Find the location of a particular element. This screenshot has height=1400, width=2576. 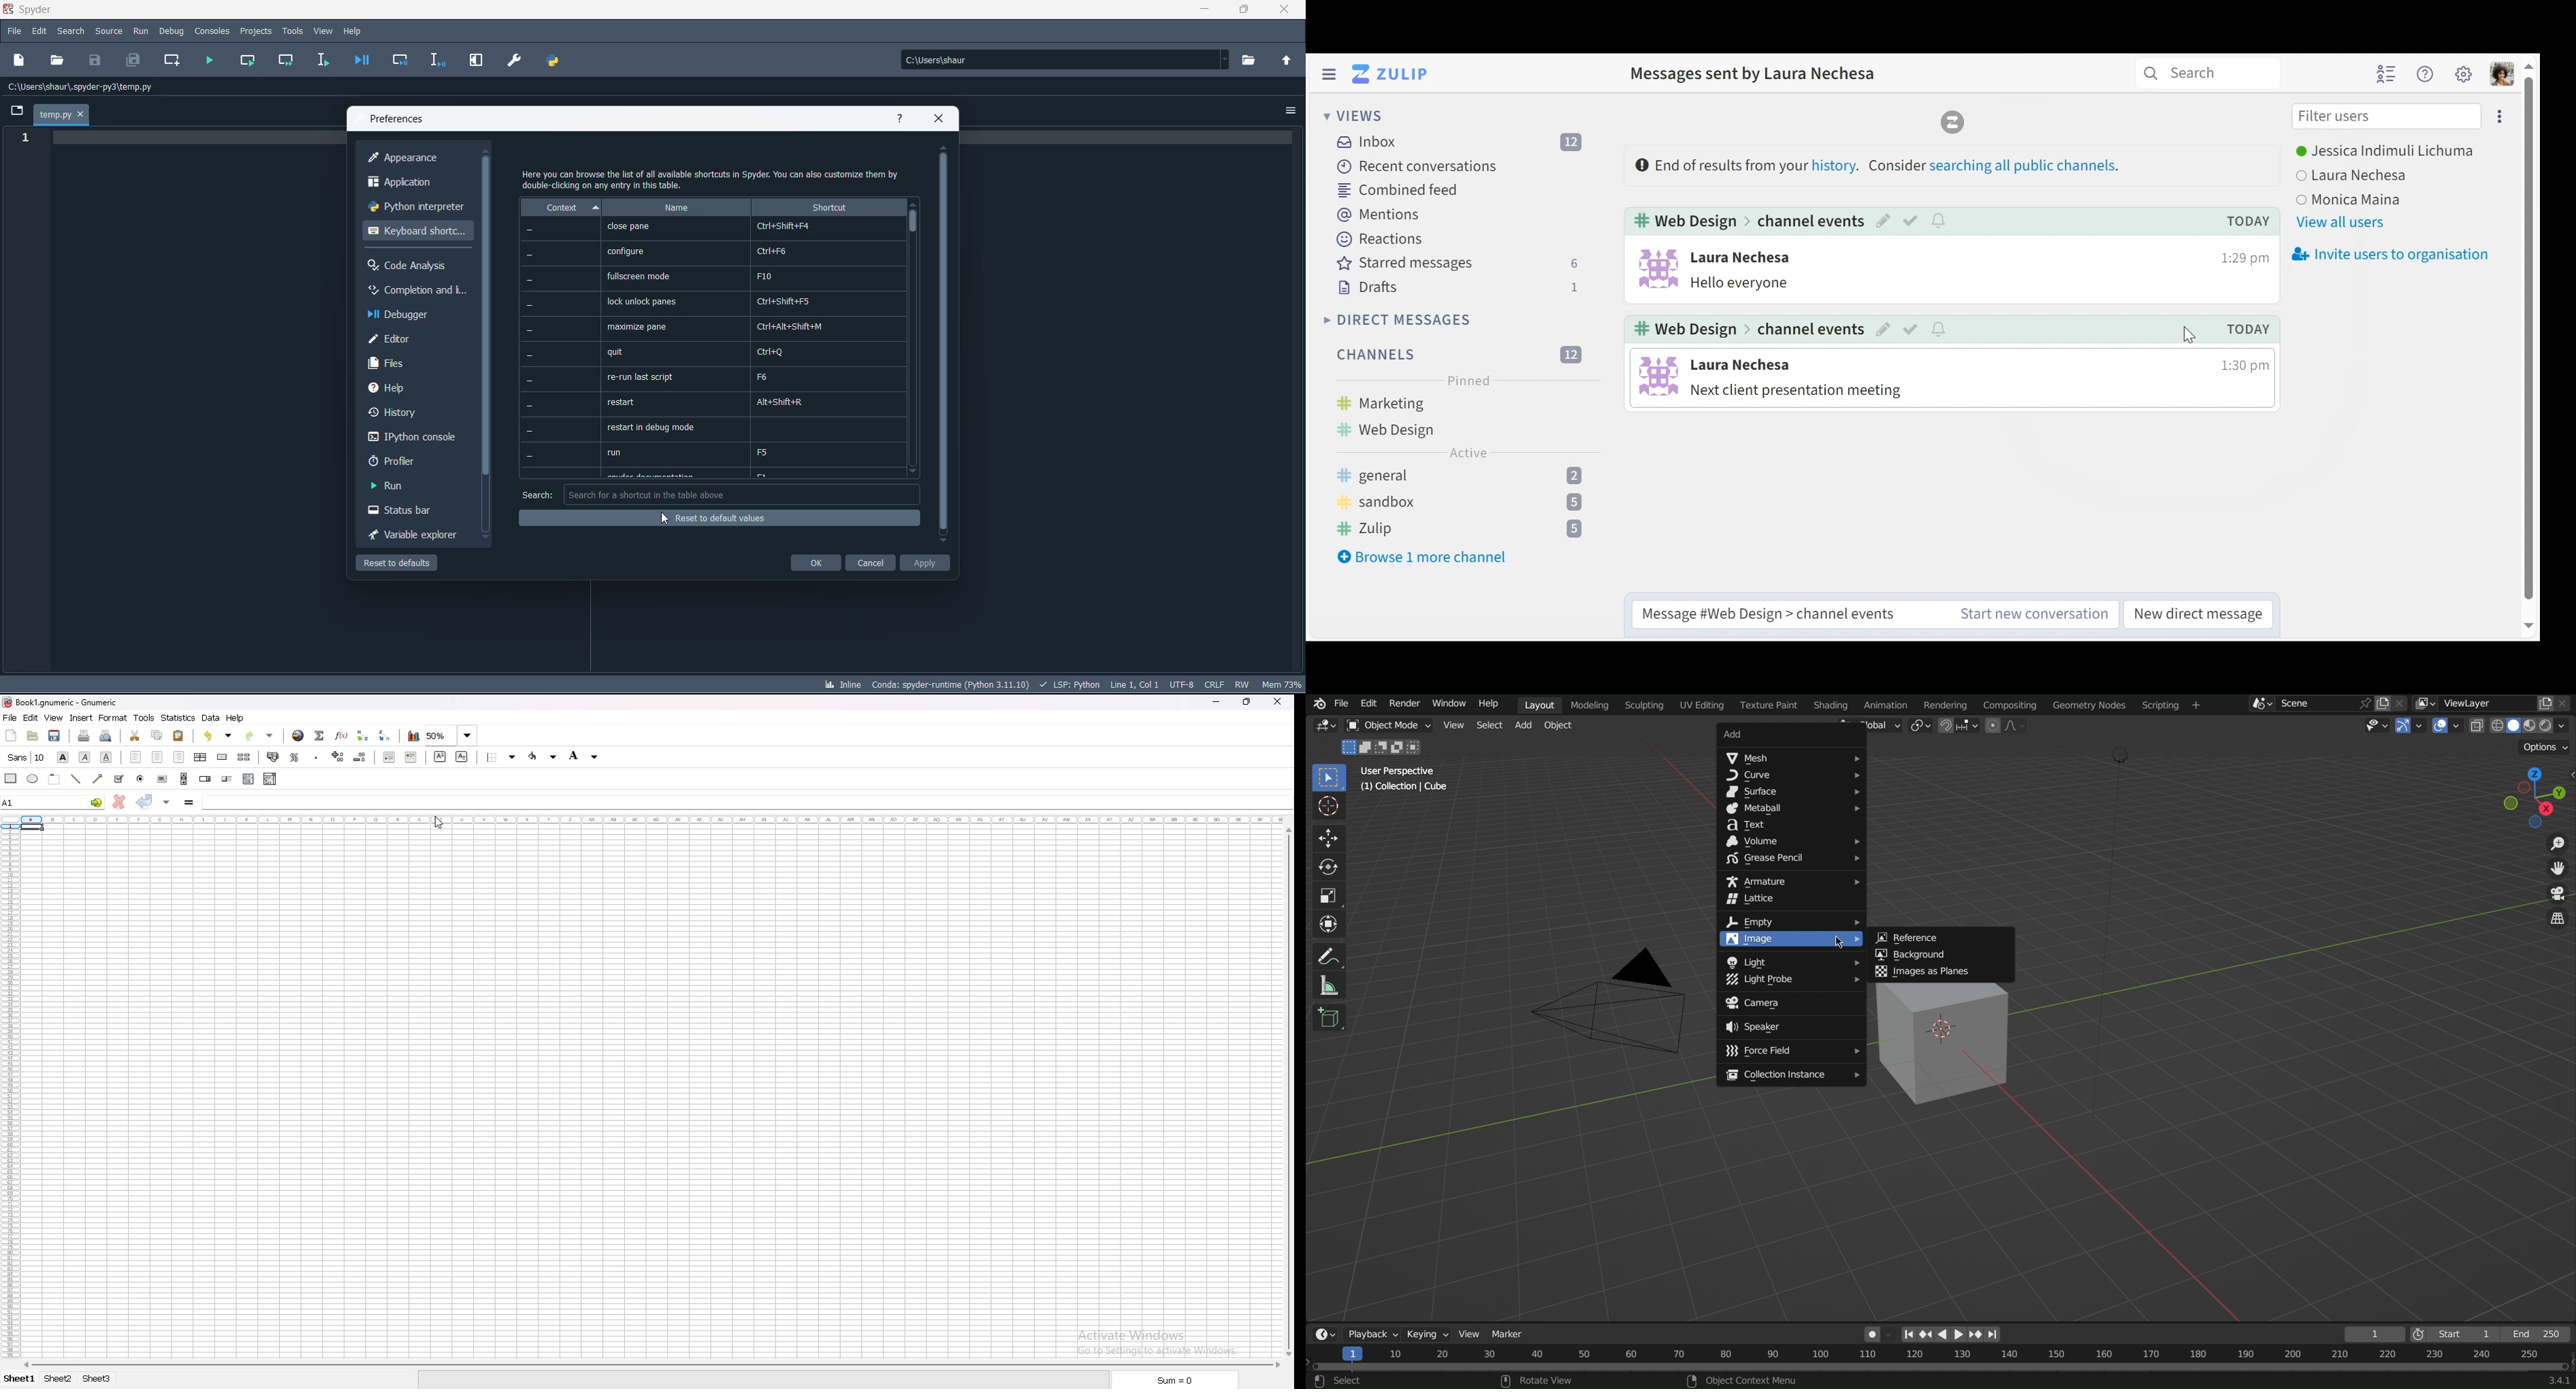

Lattice is located at coordinates (1790, 900).